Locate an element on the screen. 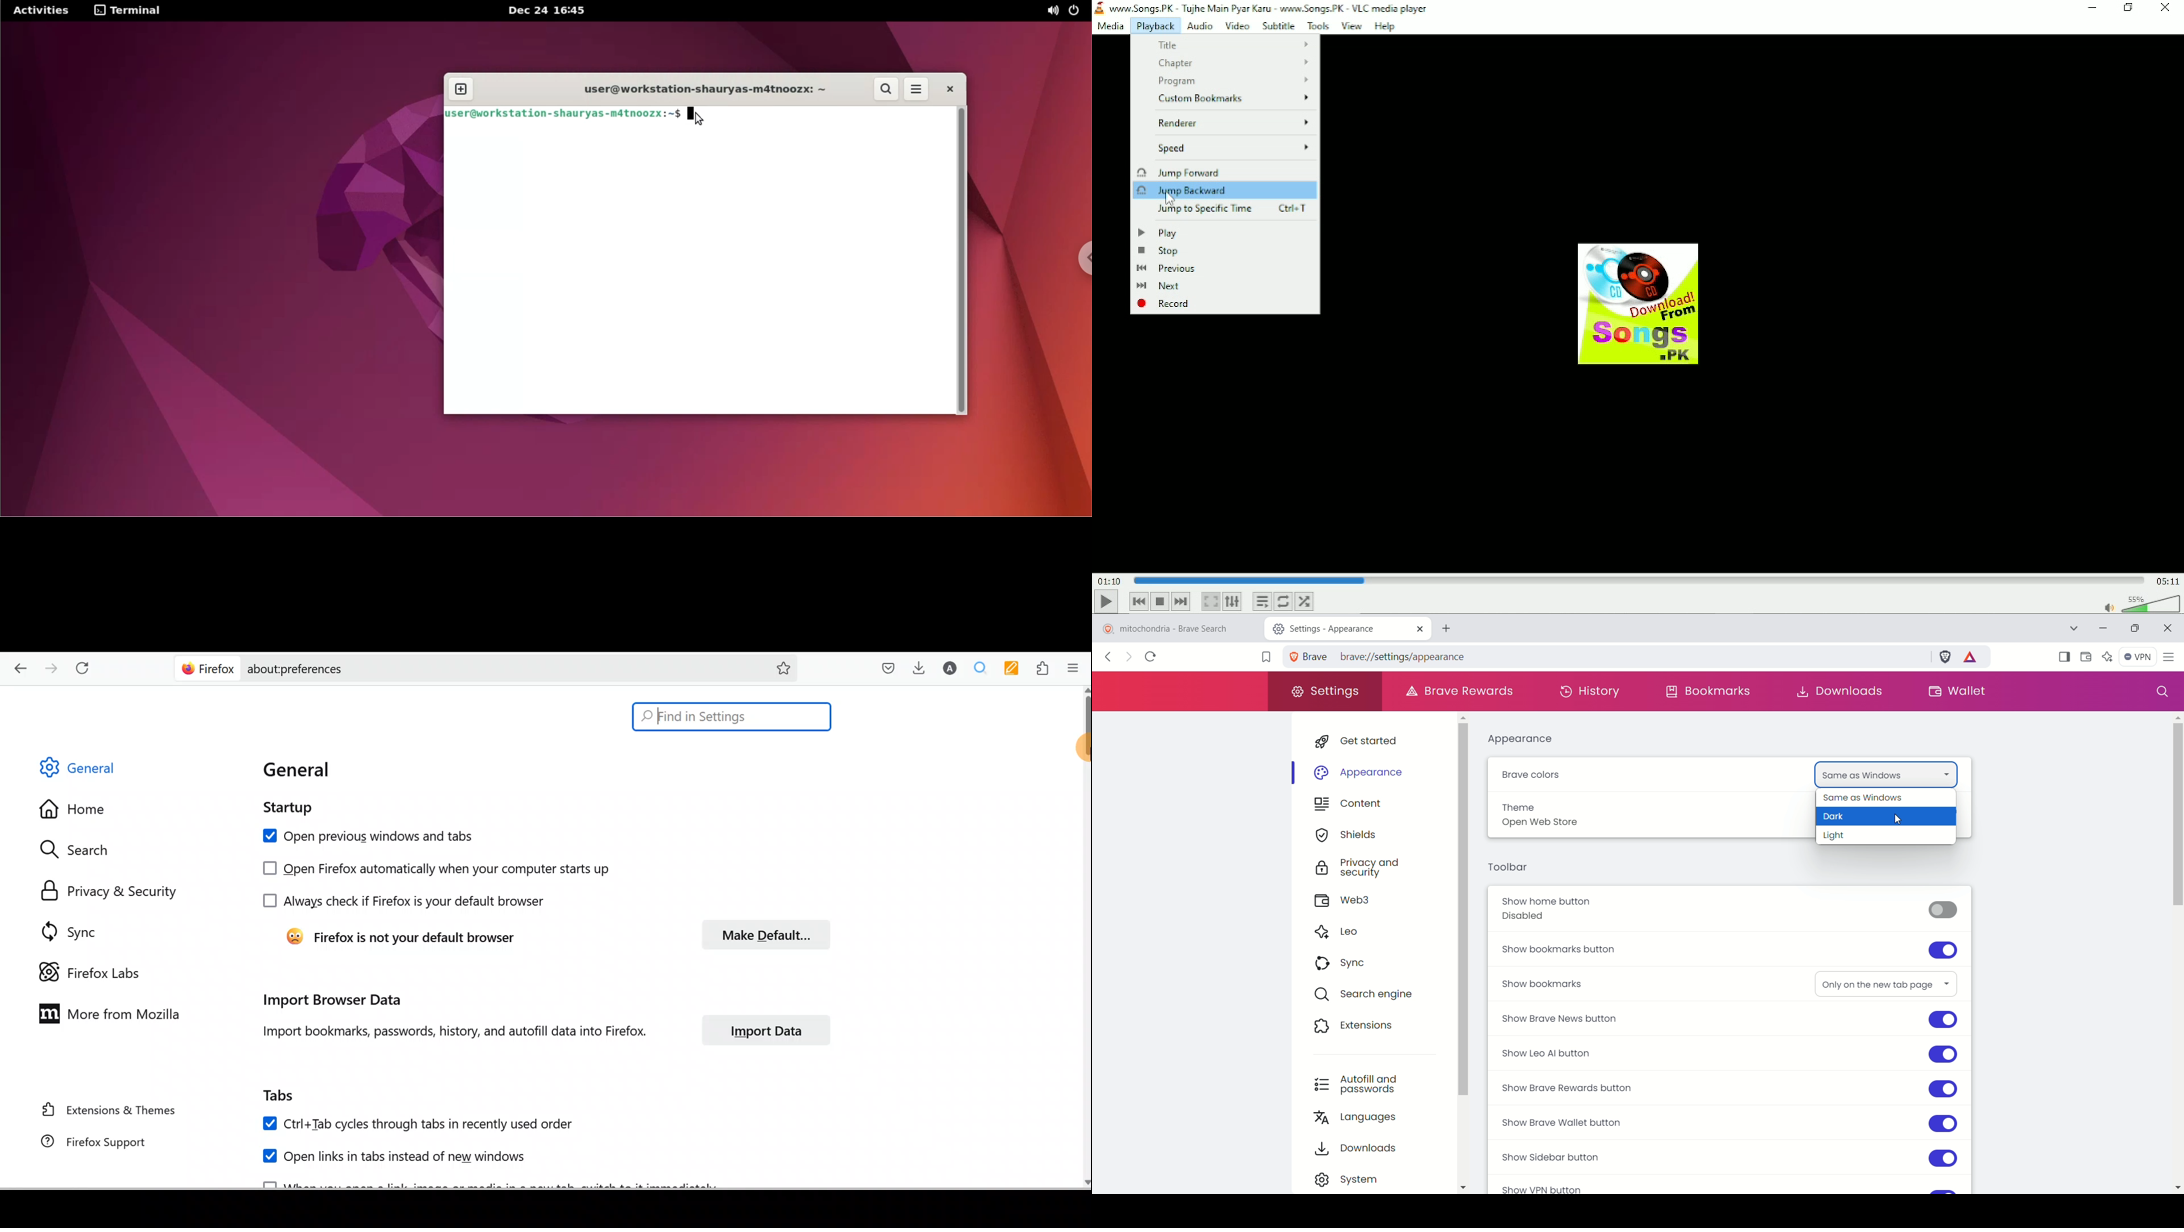  Ctrl+ Tab cycles through tabs in recently used order is located at coordinates (418, 1123).